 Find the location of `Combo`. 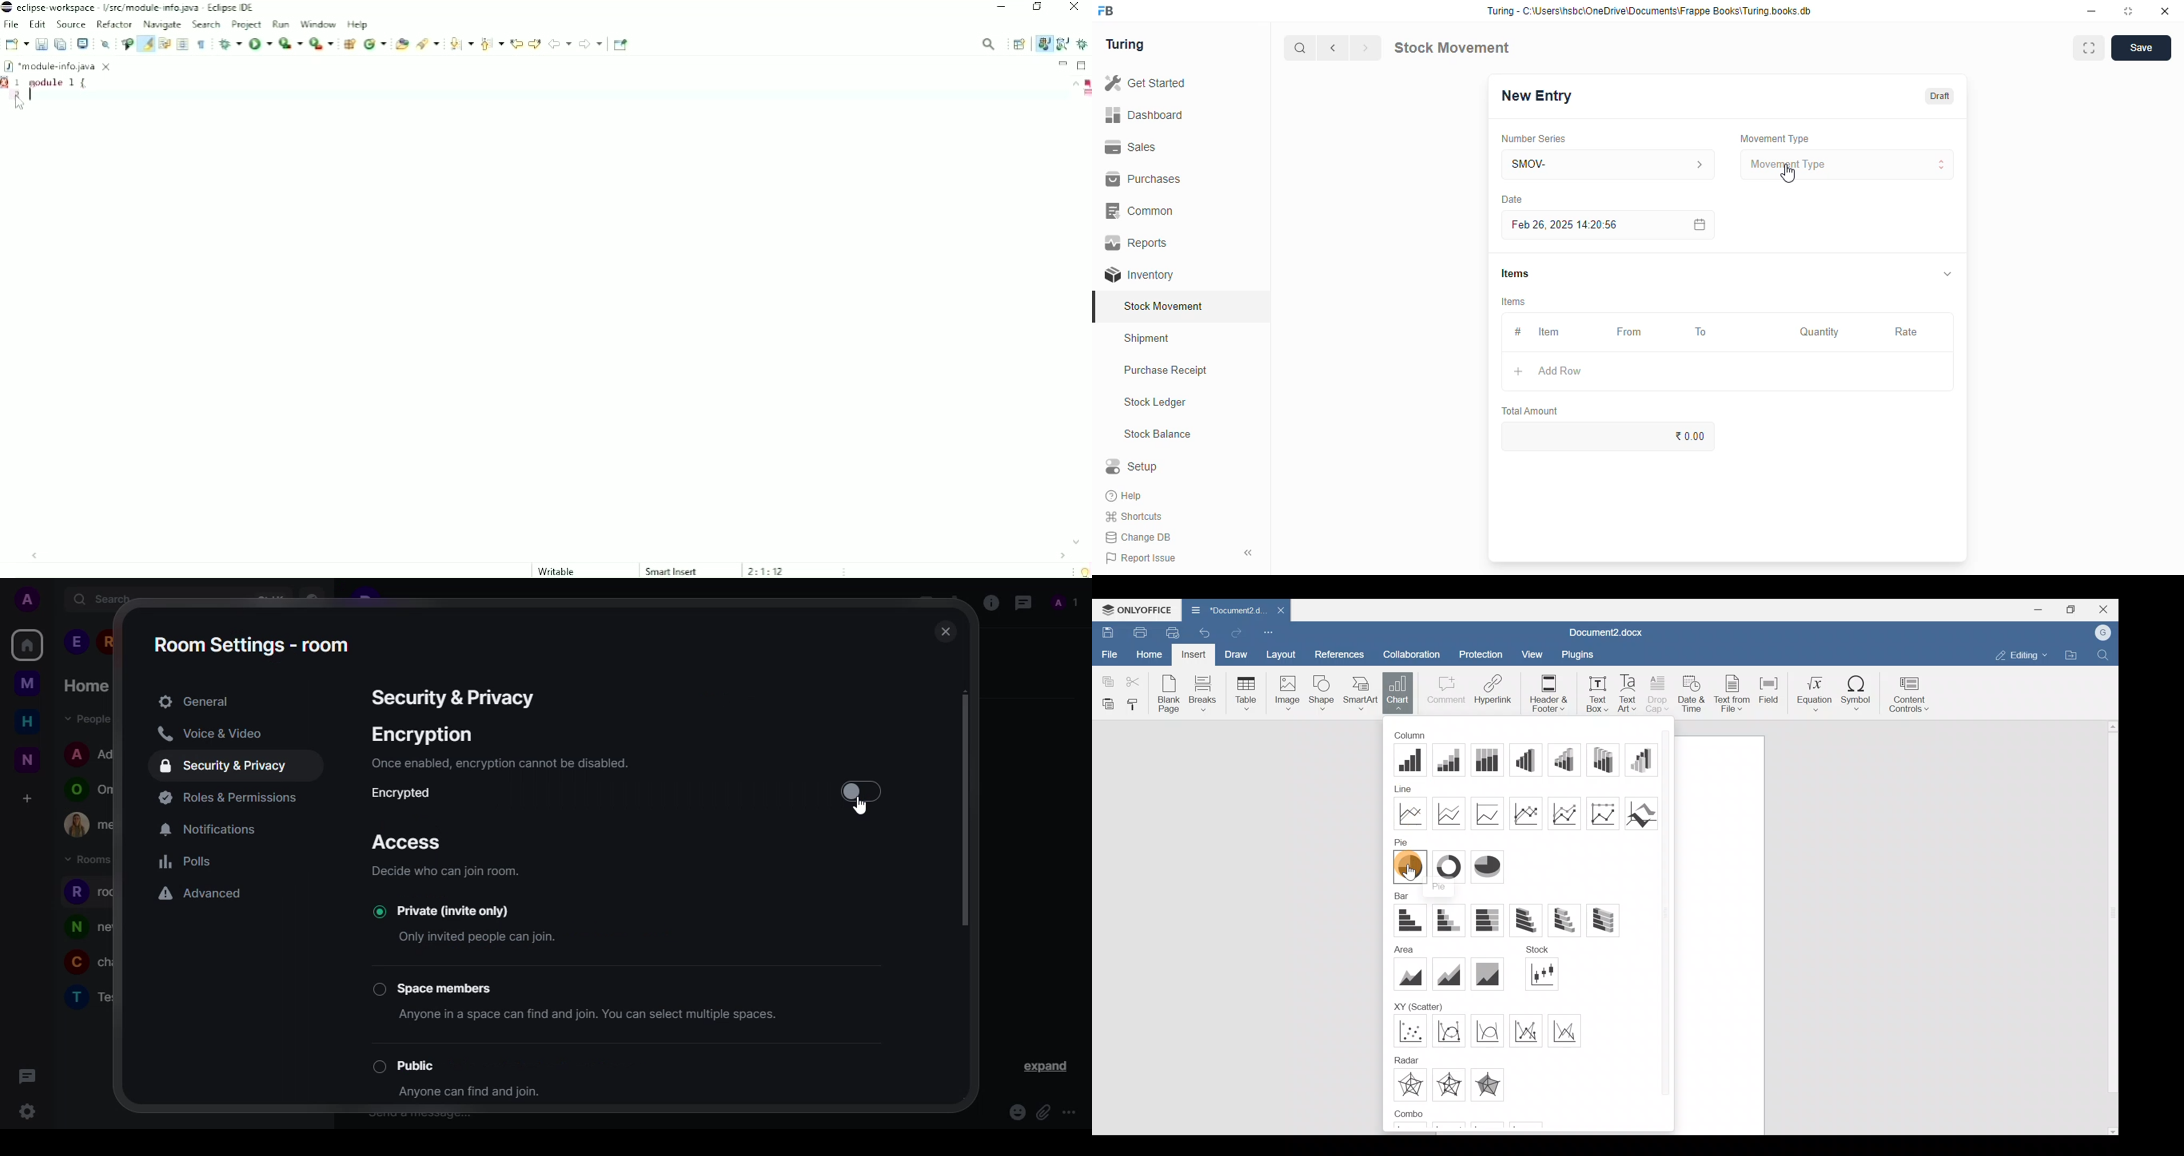

Combo is located at coordinates (1410, 1114).